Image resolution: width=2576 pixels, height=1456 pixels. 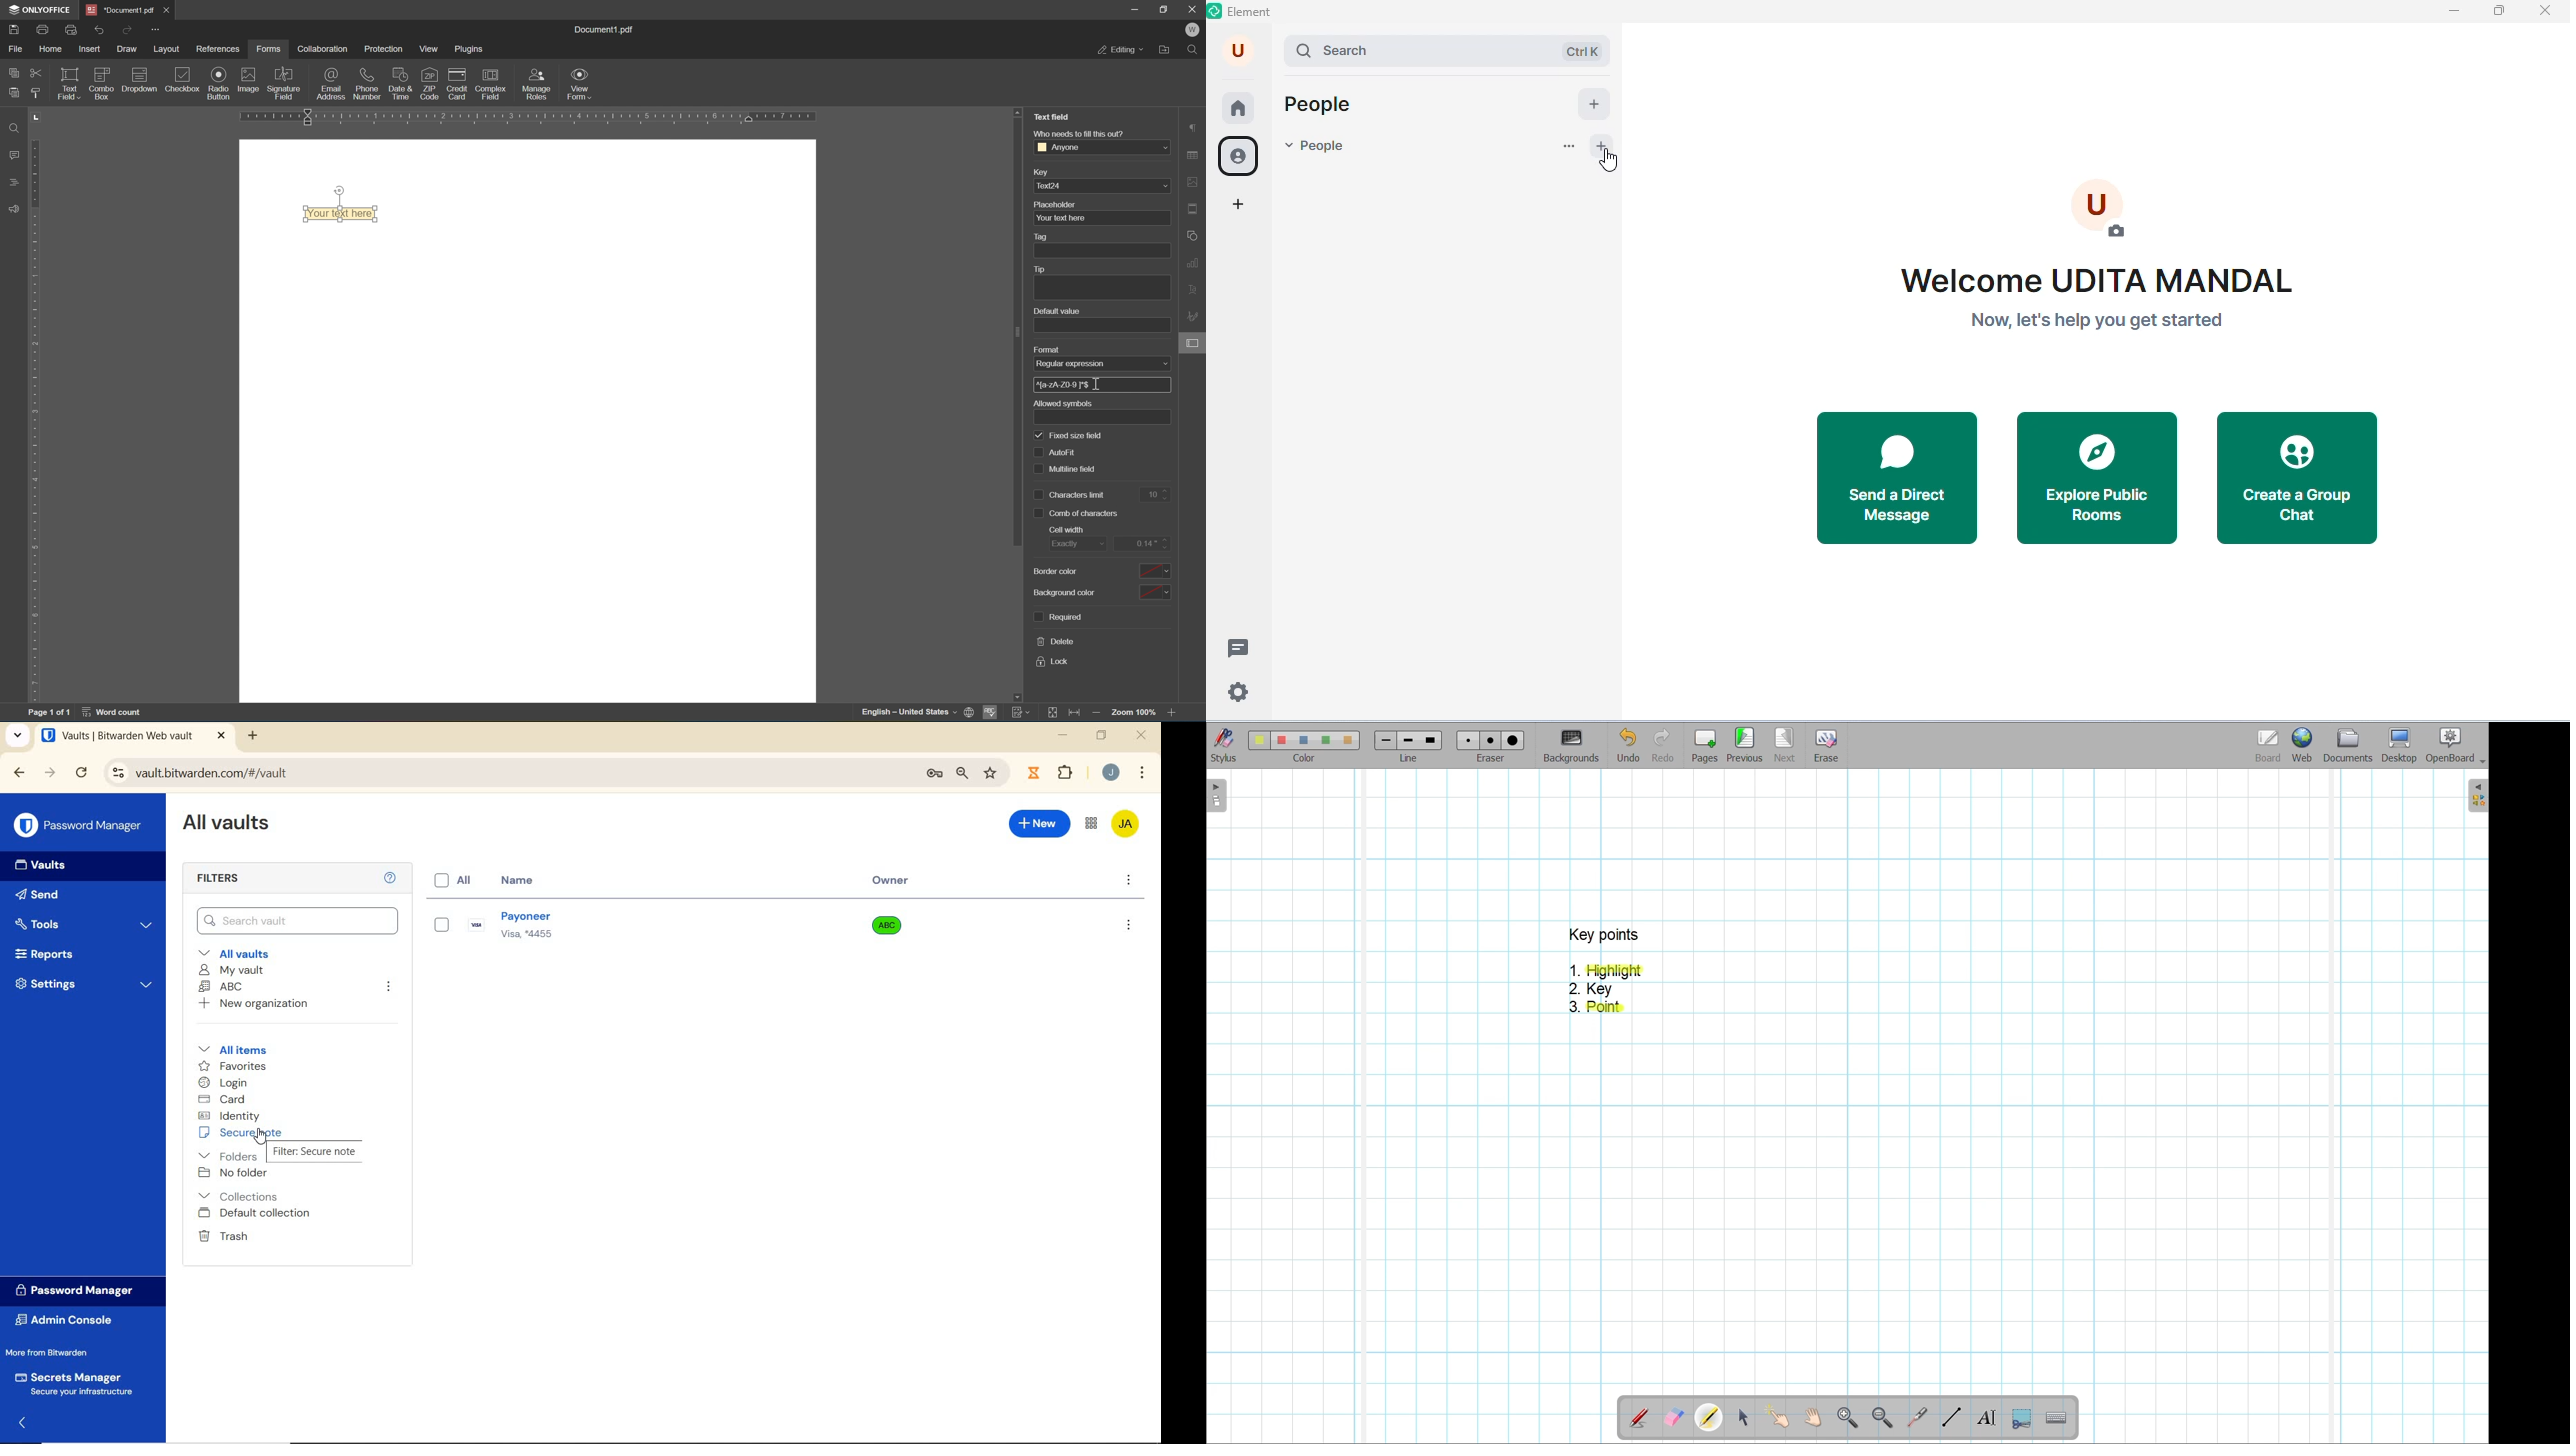 What do you see at coordinates (1194, 157) in the screenshot?
I see `table settings` at bounding box center [1194, 157].